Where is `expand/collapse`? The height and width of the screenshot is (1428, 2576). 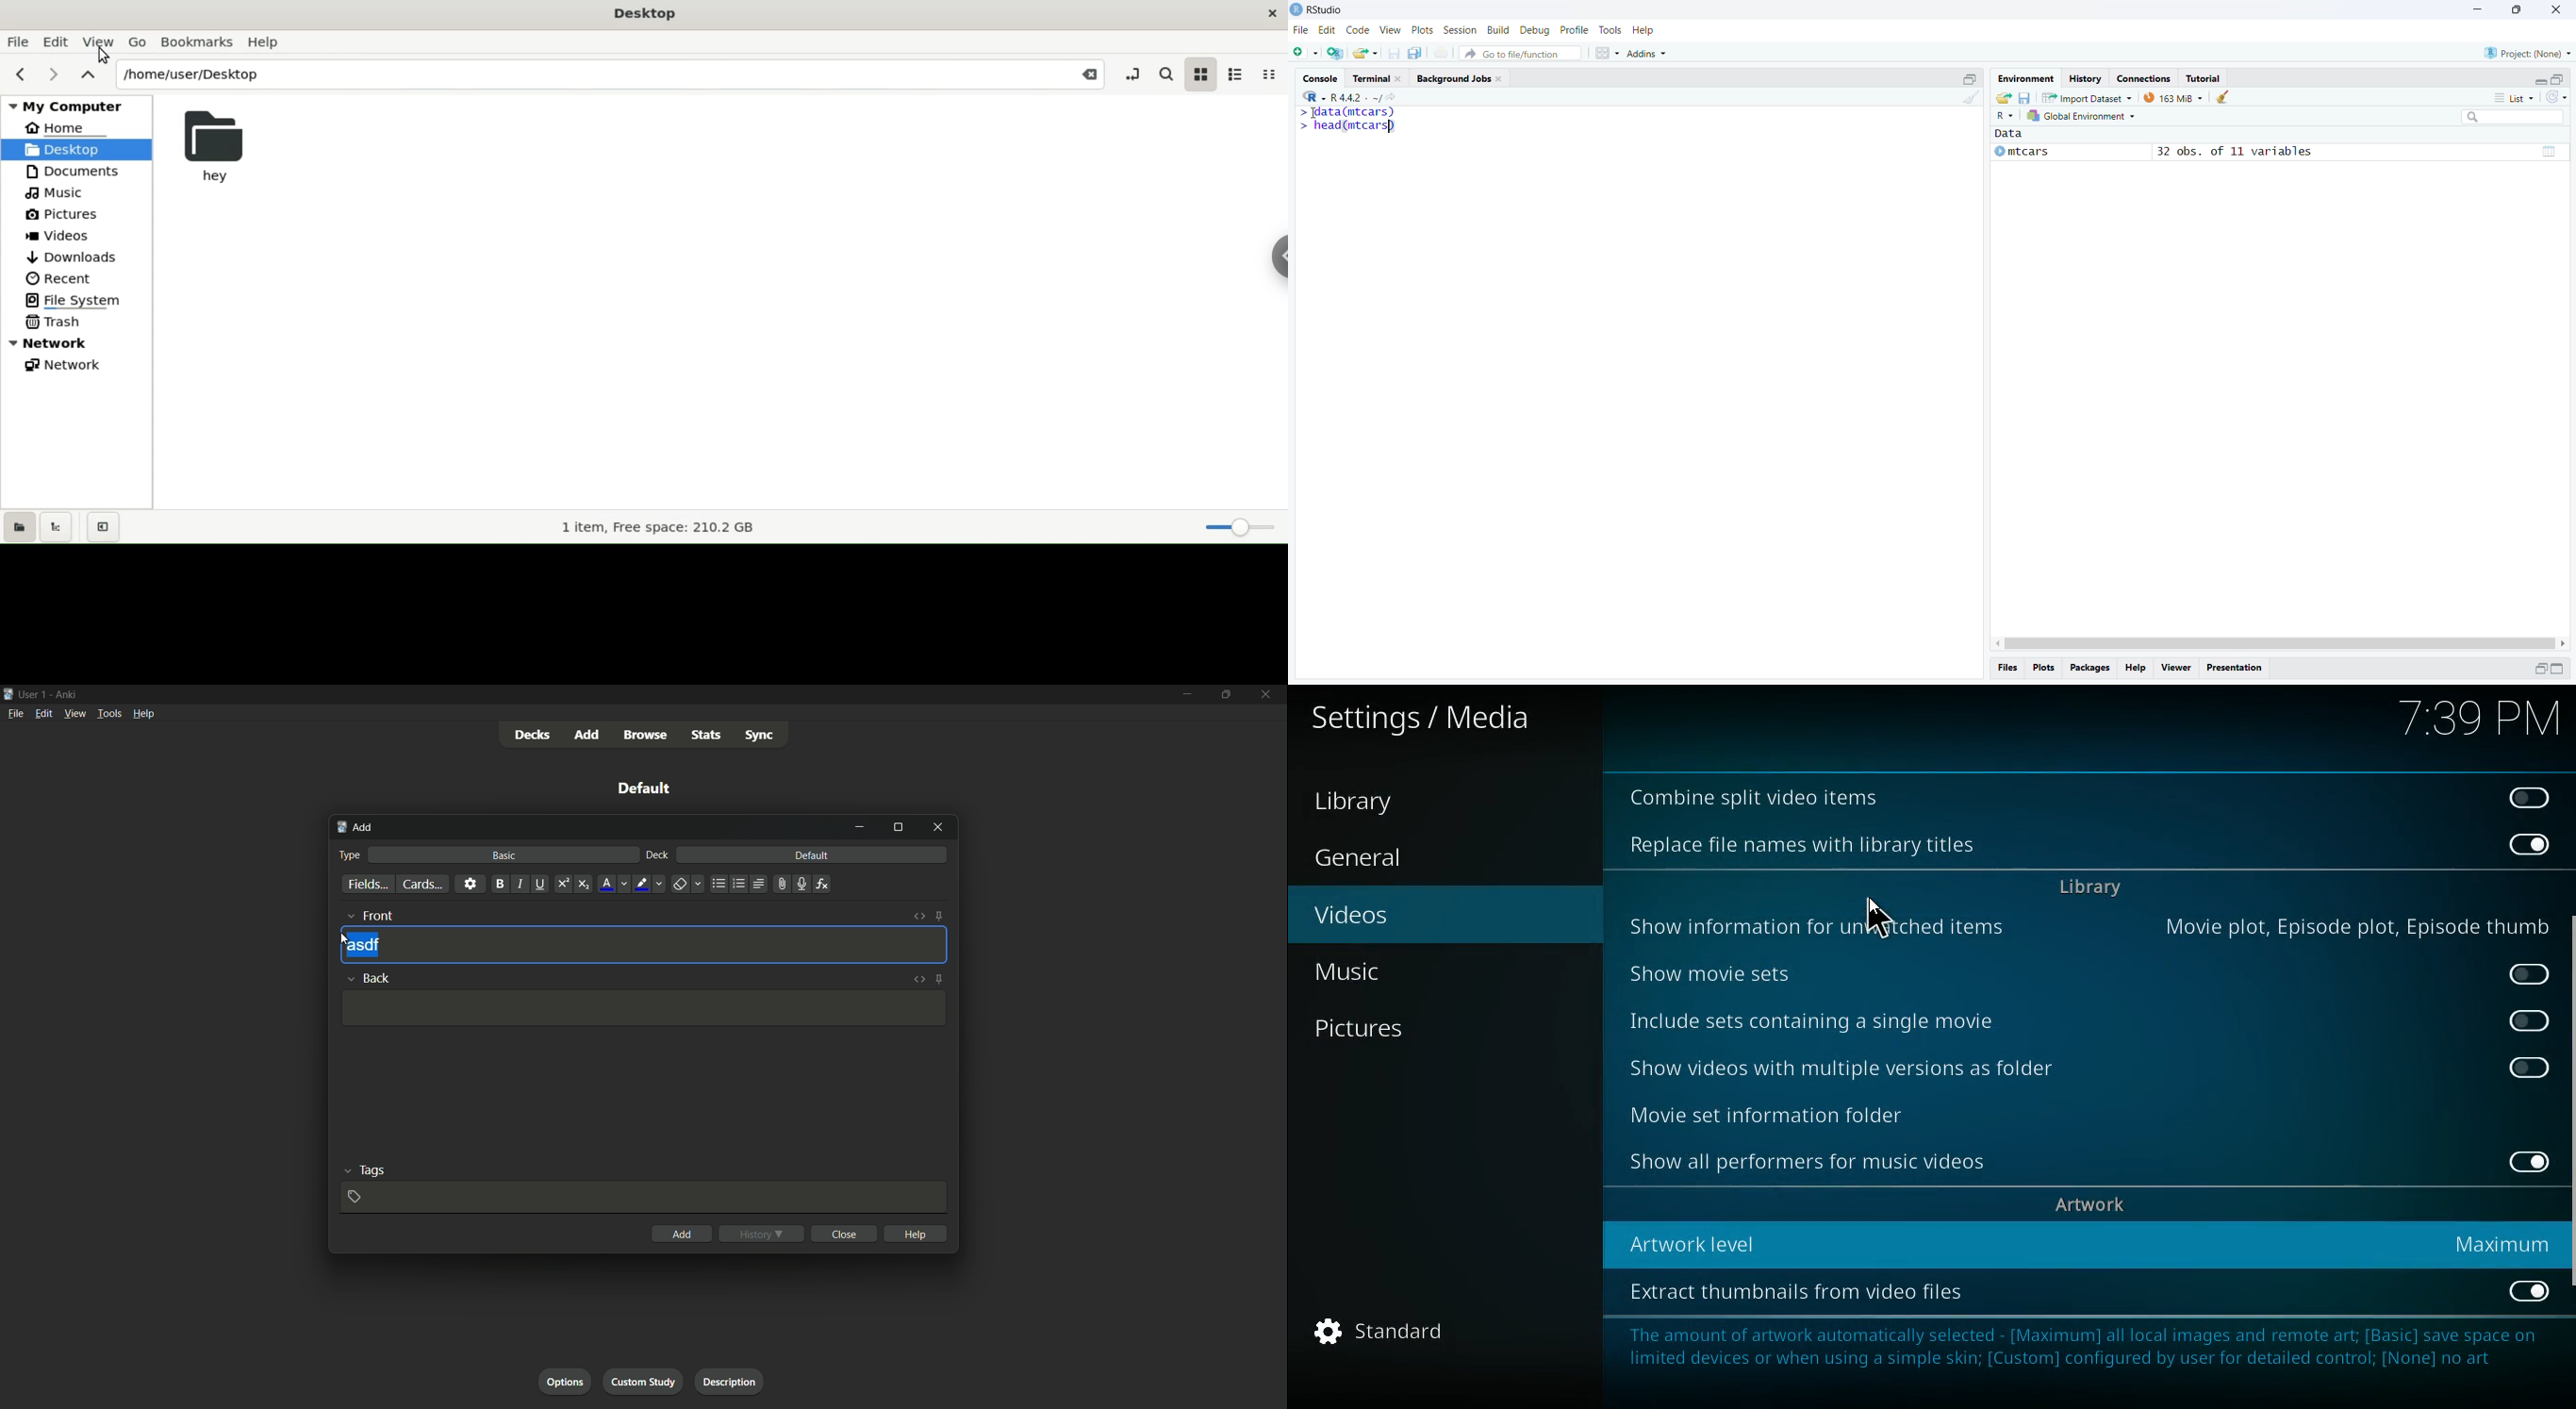 expand/collapse is located at coordinates (2558, 668).